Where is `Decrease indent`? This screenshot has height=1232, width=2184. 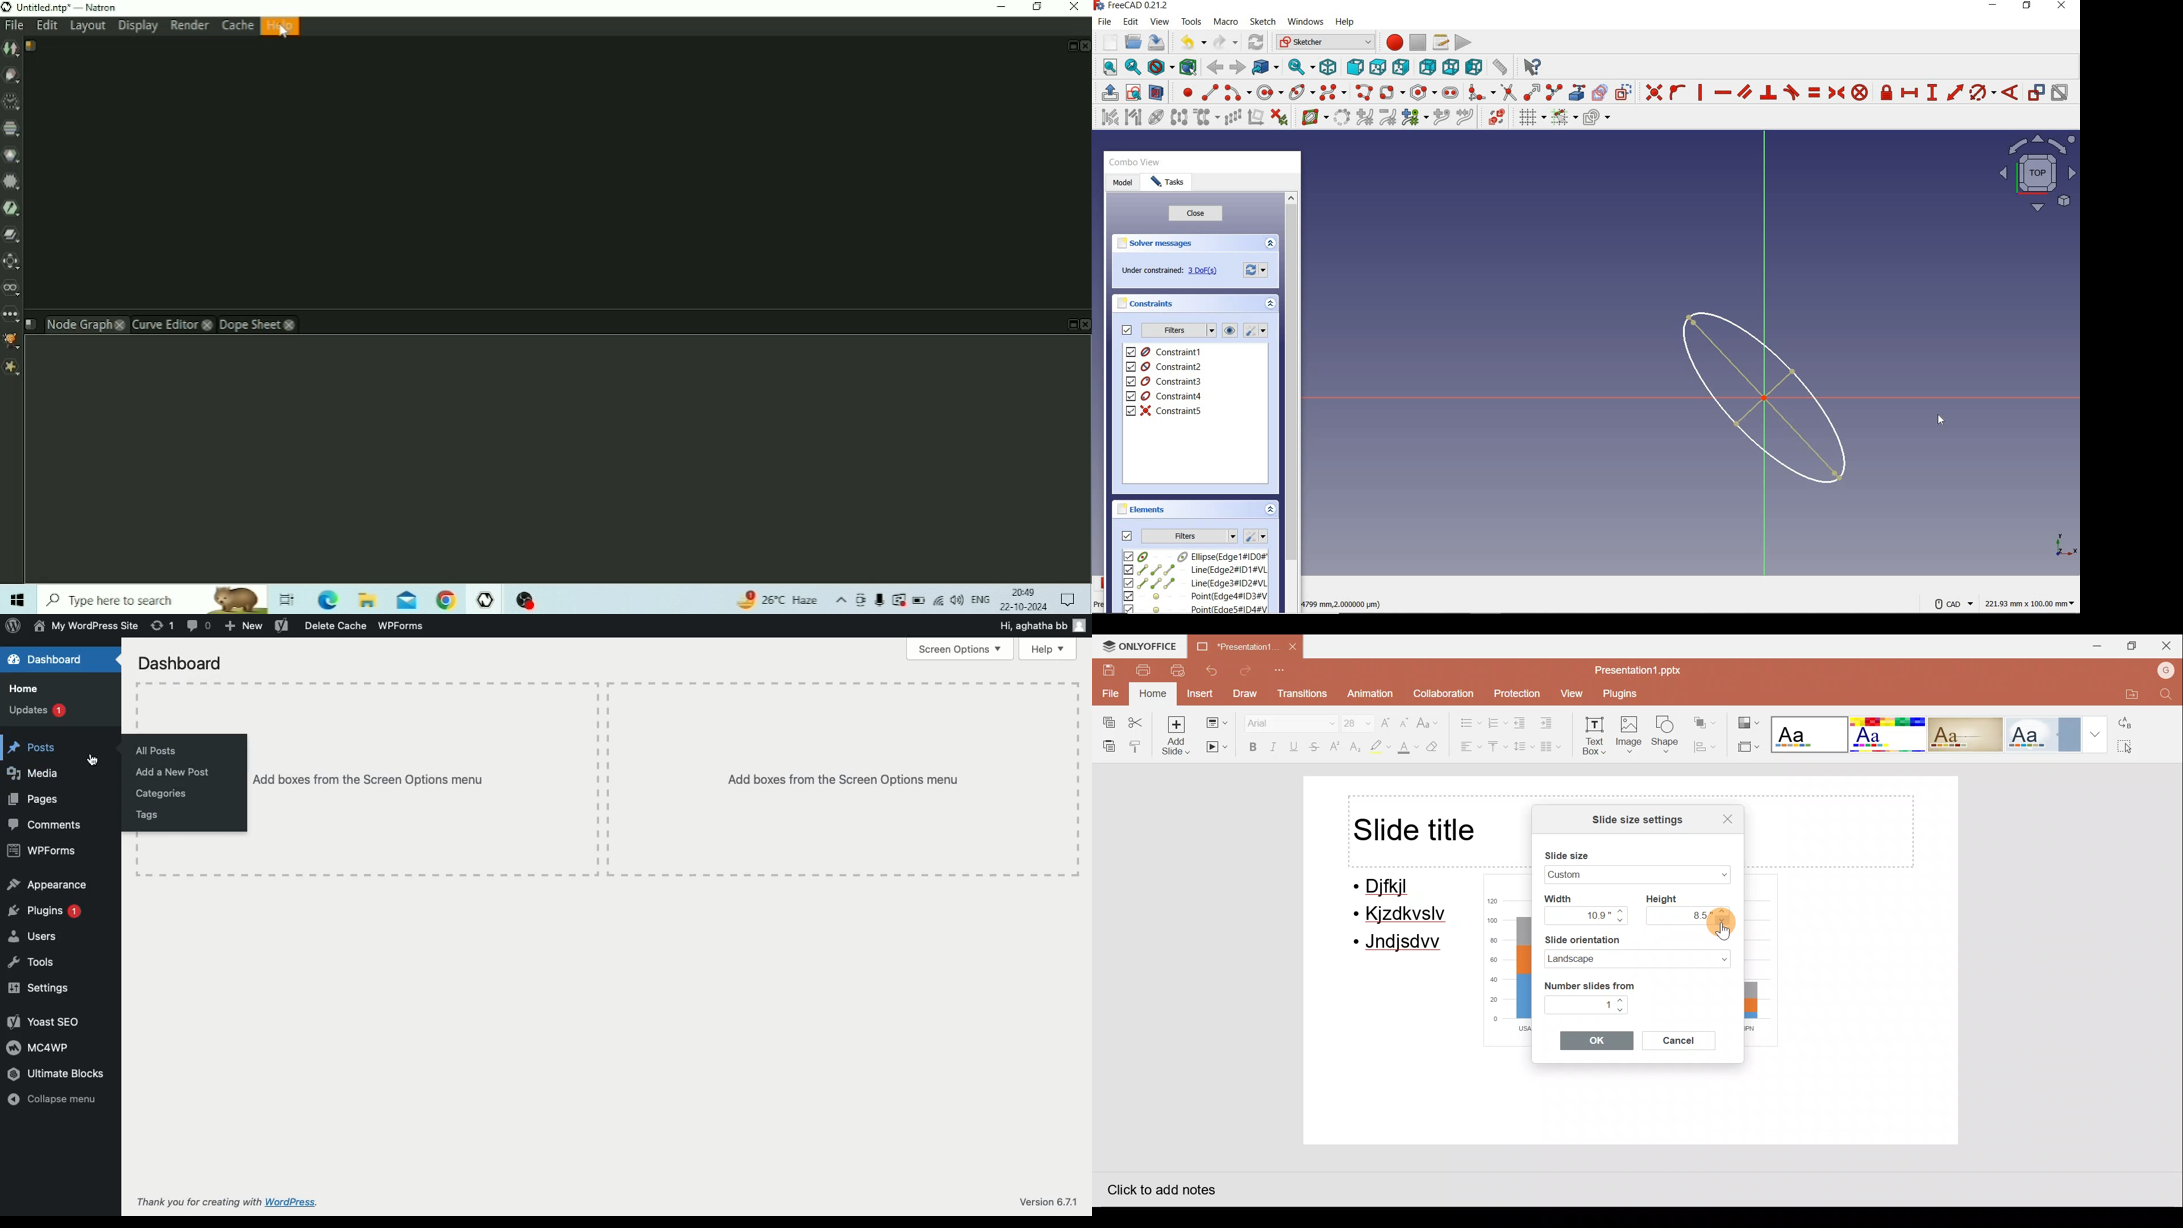 Decrease indent is located at coordinates (1522, 723).